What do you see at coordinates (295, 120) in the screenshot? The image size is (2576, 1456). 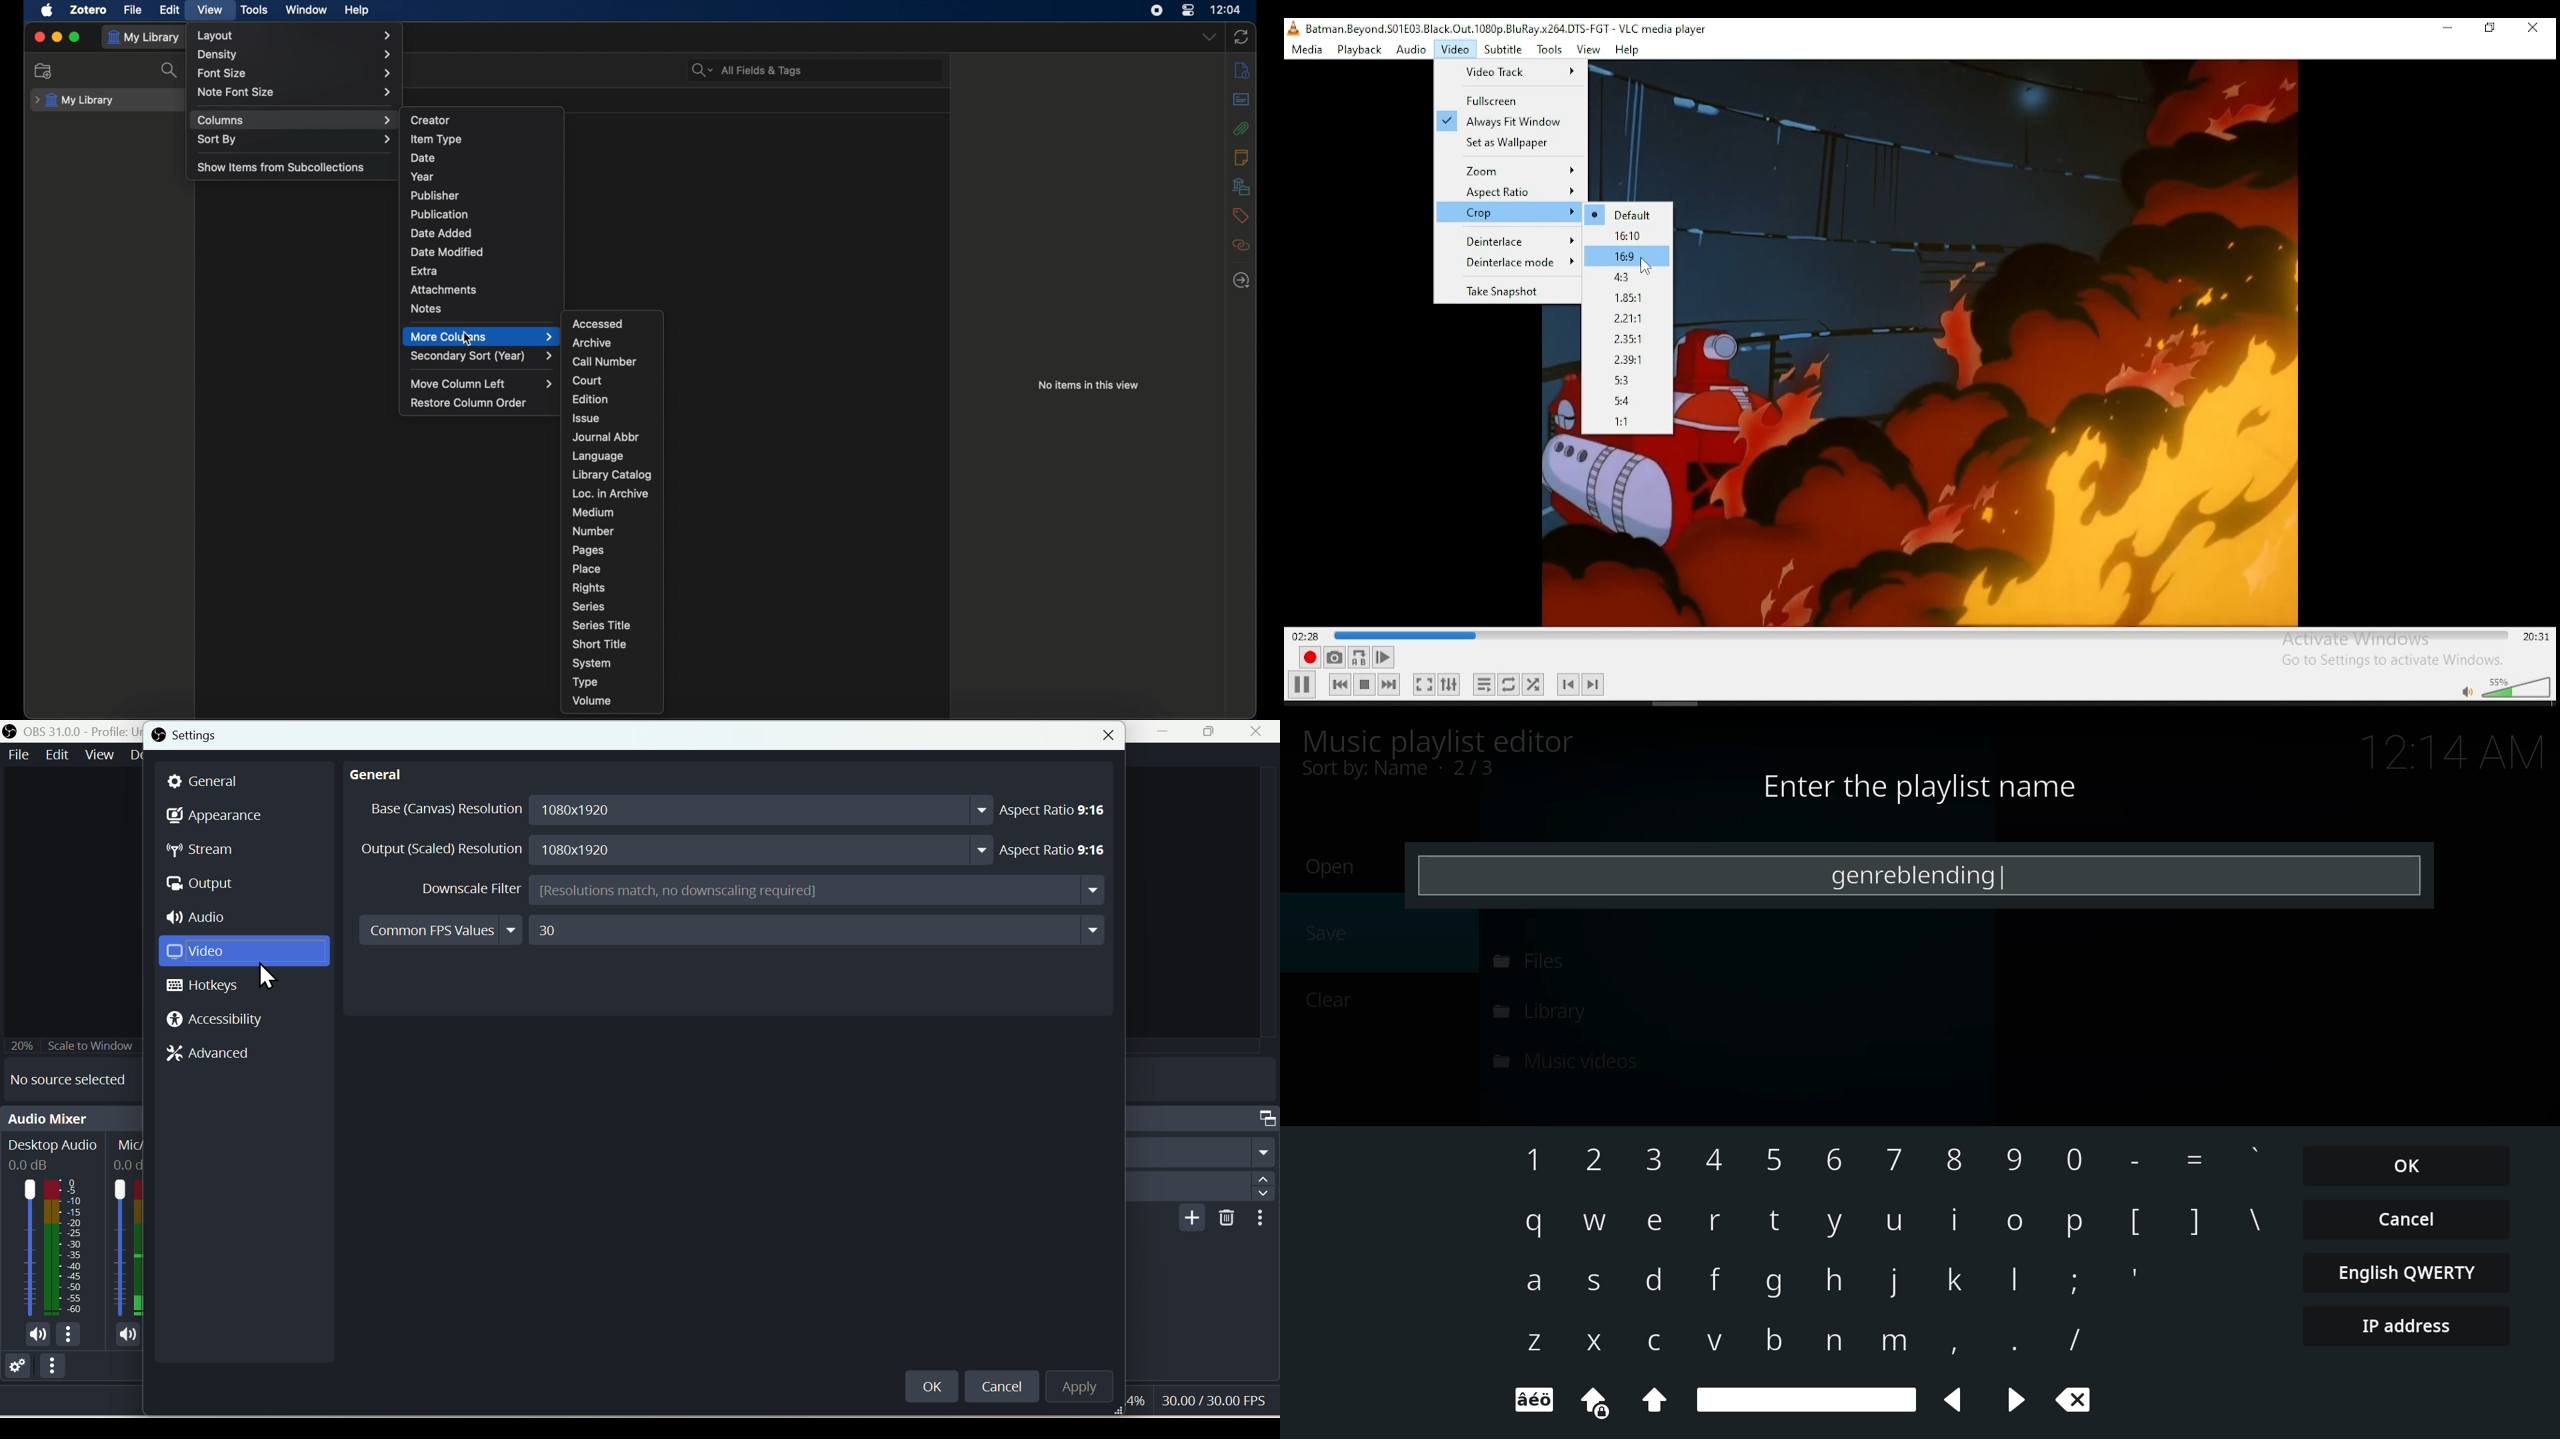 I see `columns` at bounding box center [295, 120].